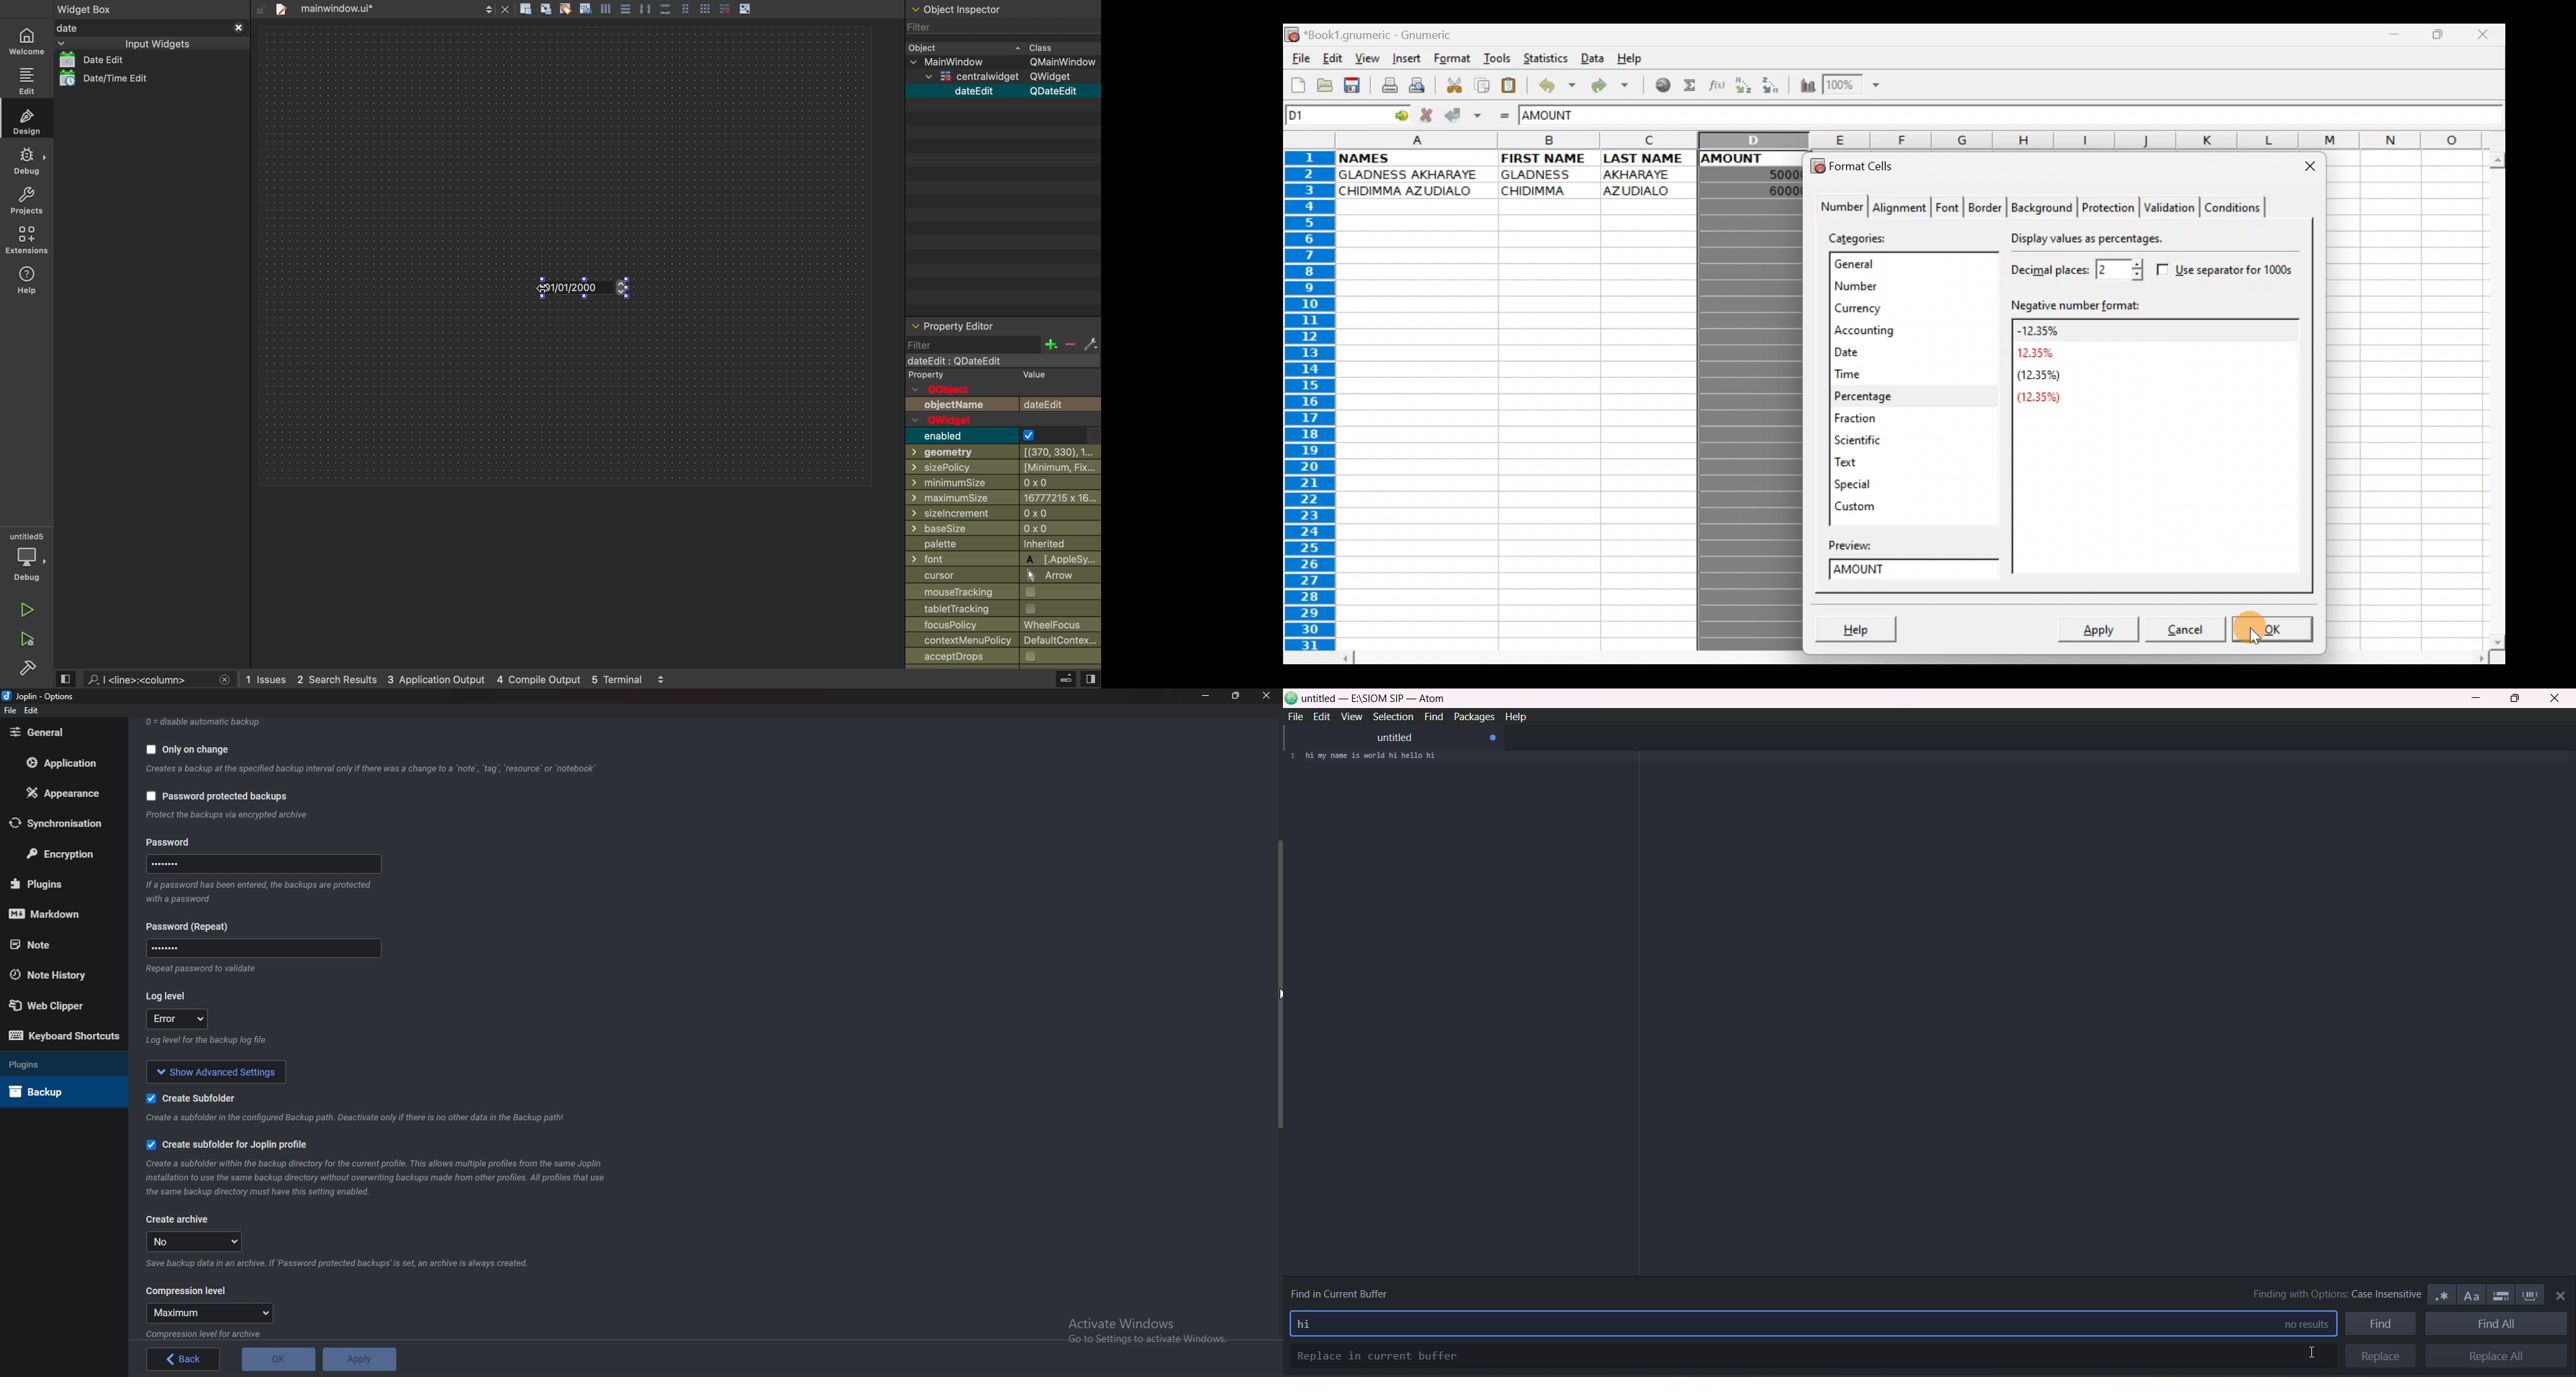 Image resolution: width=2576 pixels, height=1400 pixels. I want to click on error, so click(176, 1018).